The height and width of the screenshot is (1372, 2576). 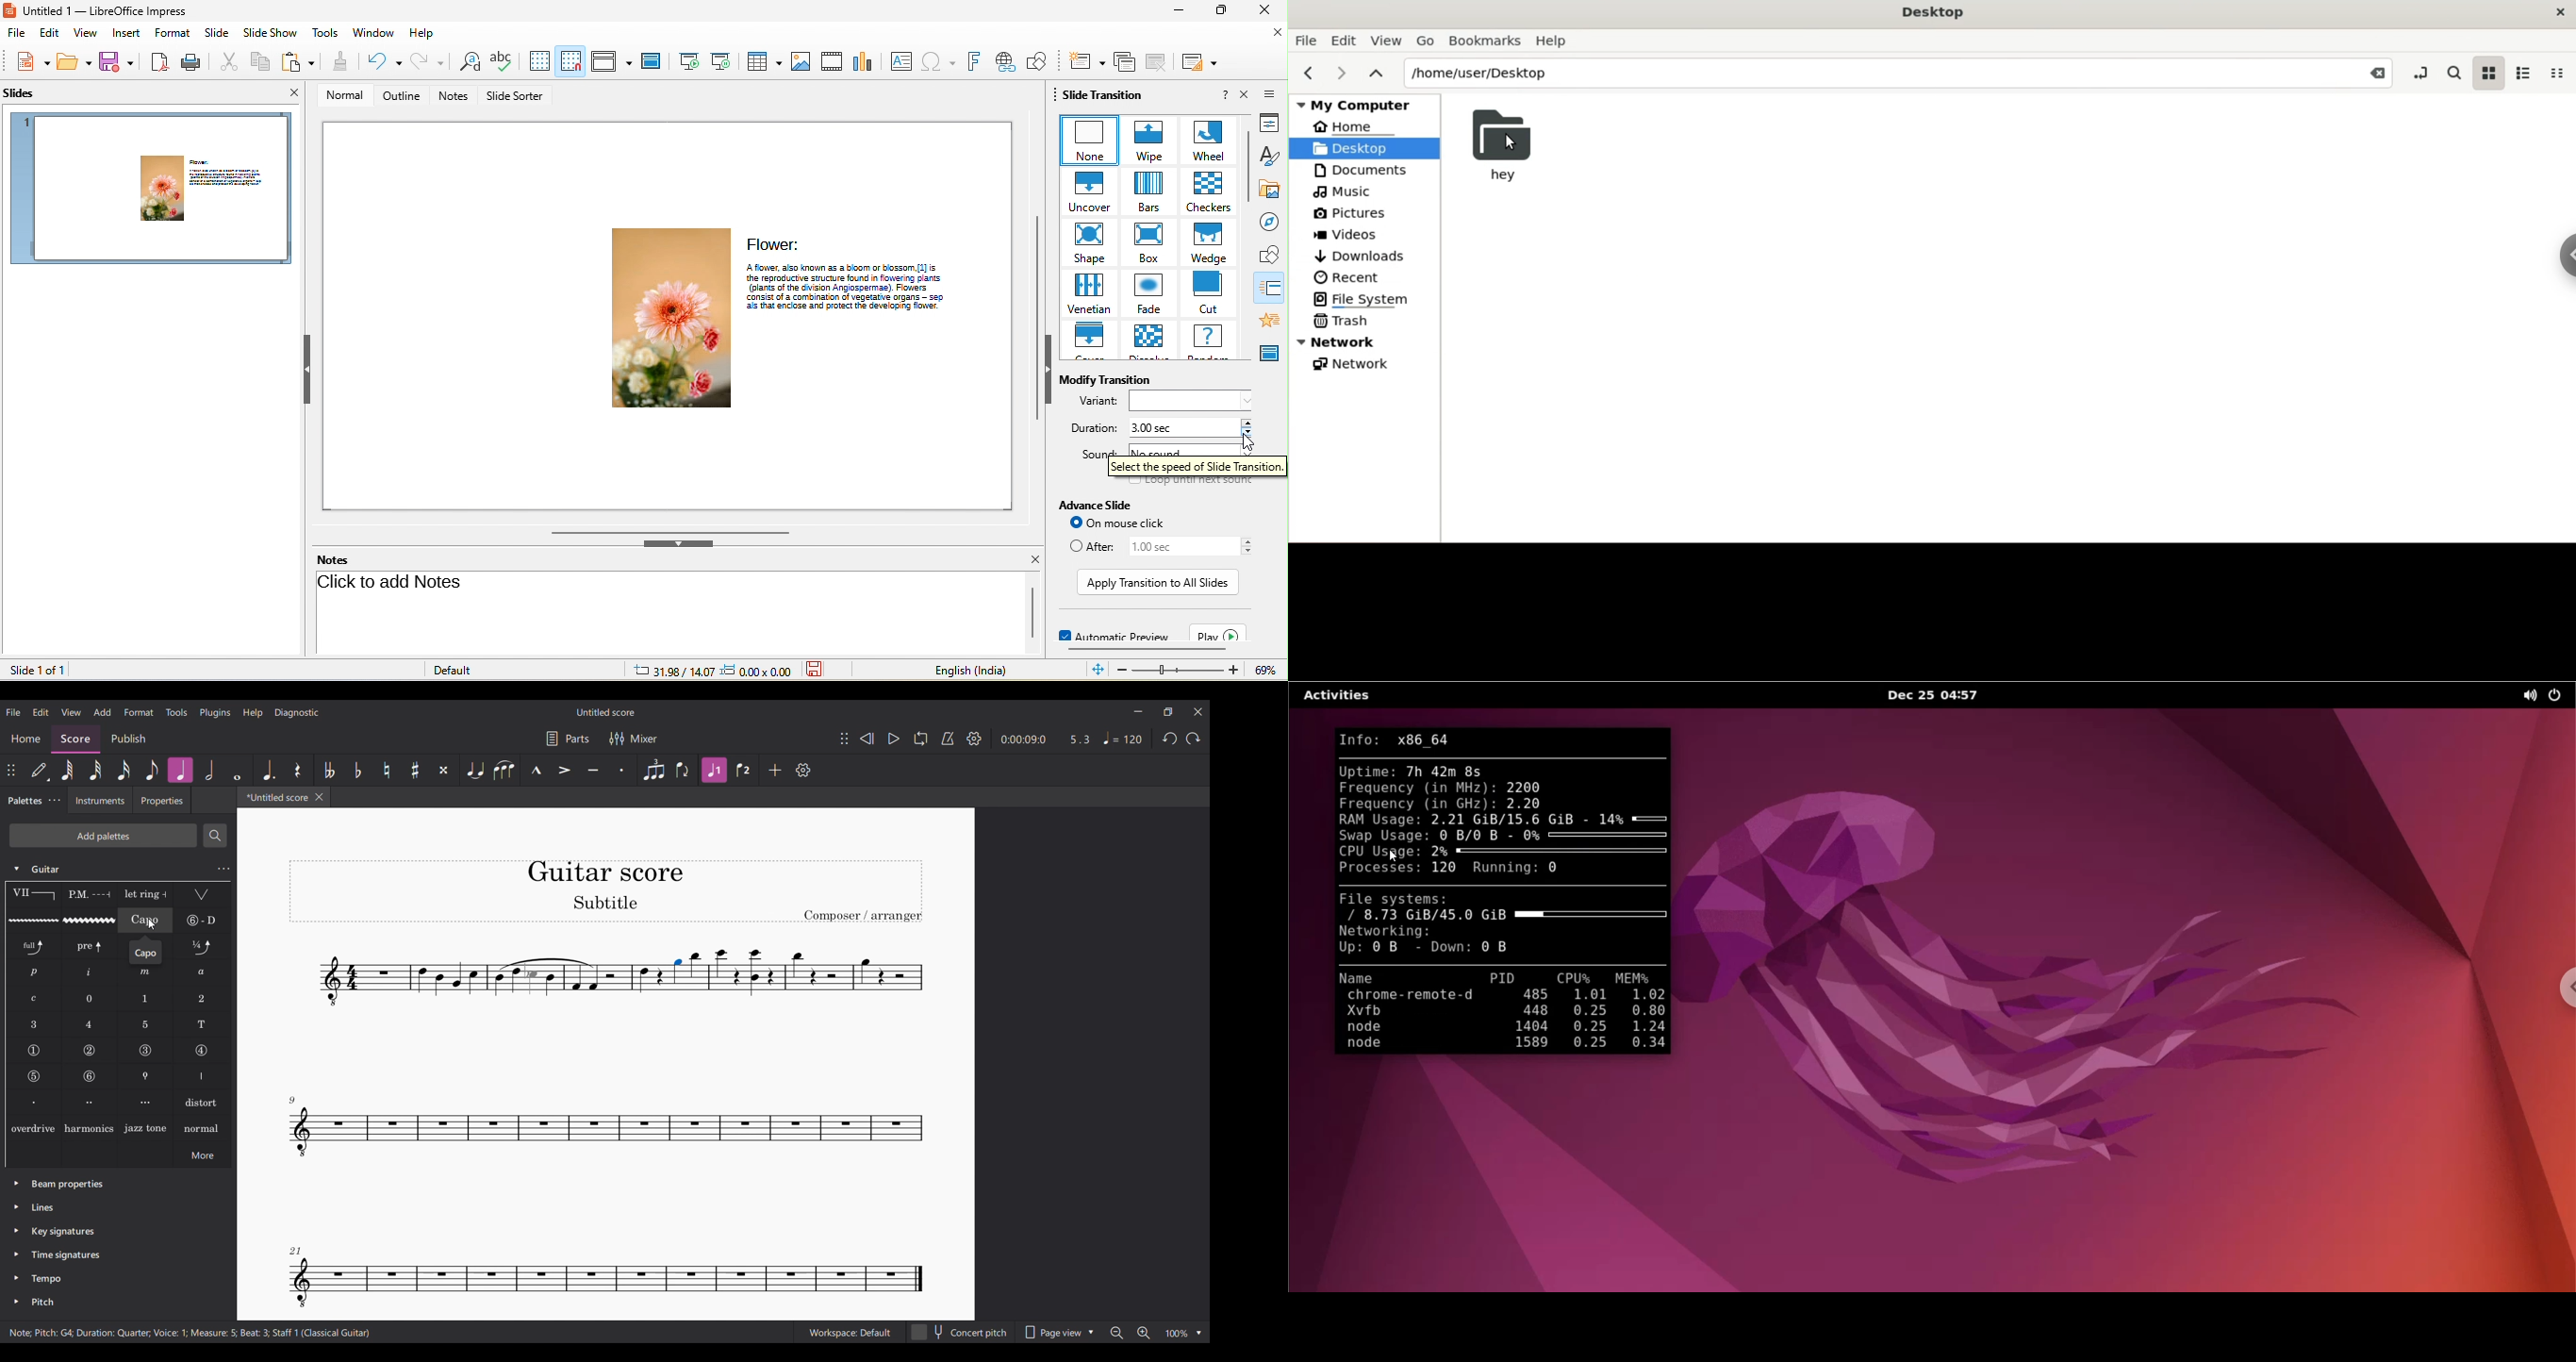 I want to click on Change position, so click(x=11, y=770).